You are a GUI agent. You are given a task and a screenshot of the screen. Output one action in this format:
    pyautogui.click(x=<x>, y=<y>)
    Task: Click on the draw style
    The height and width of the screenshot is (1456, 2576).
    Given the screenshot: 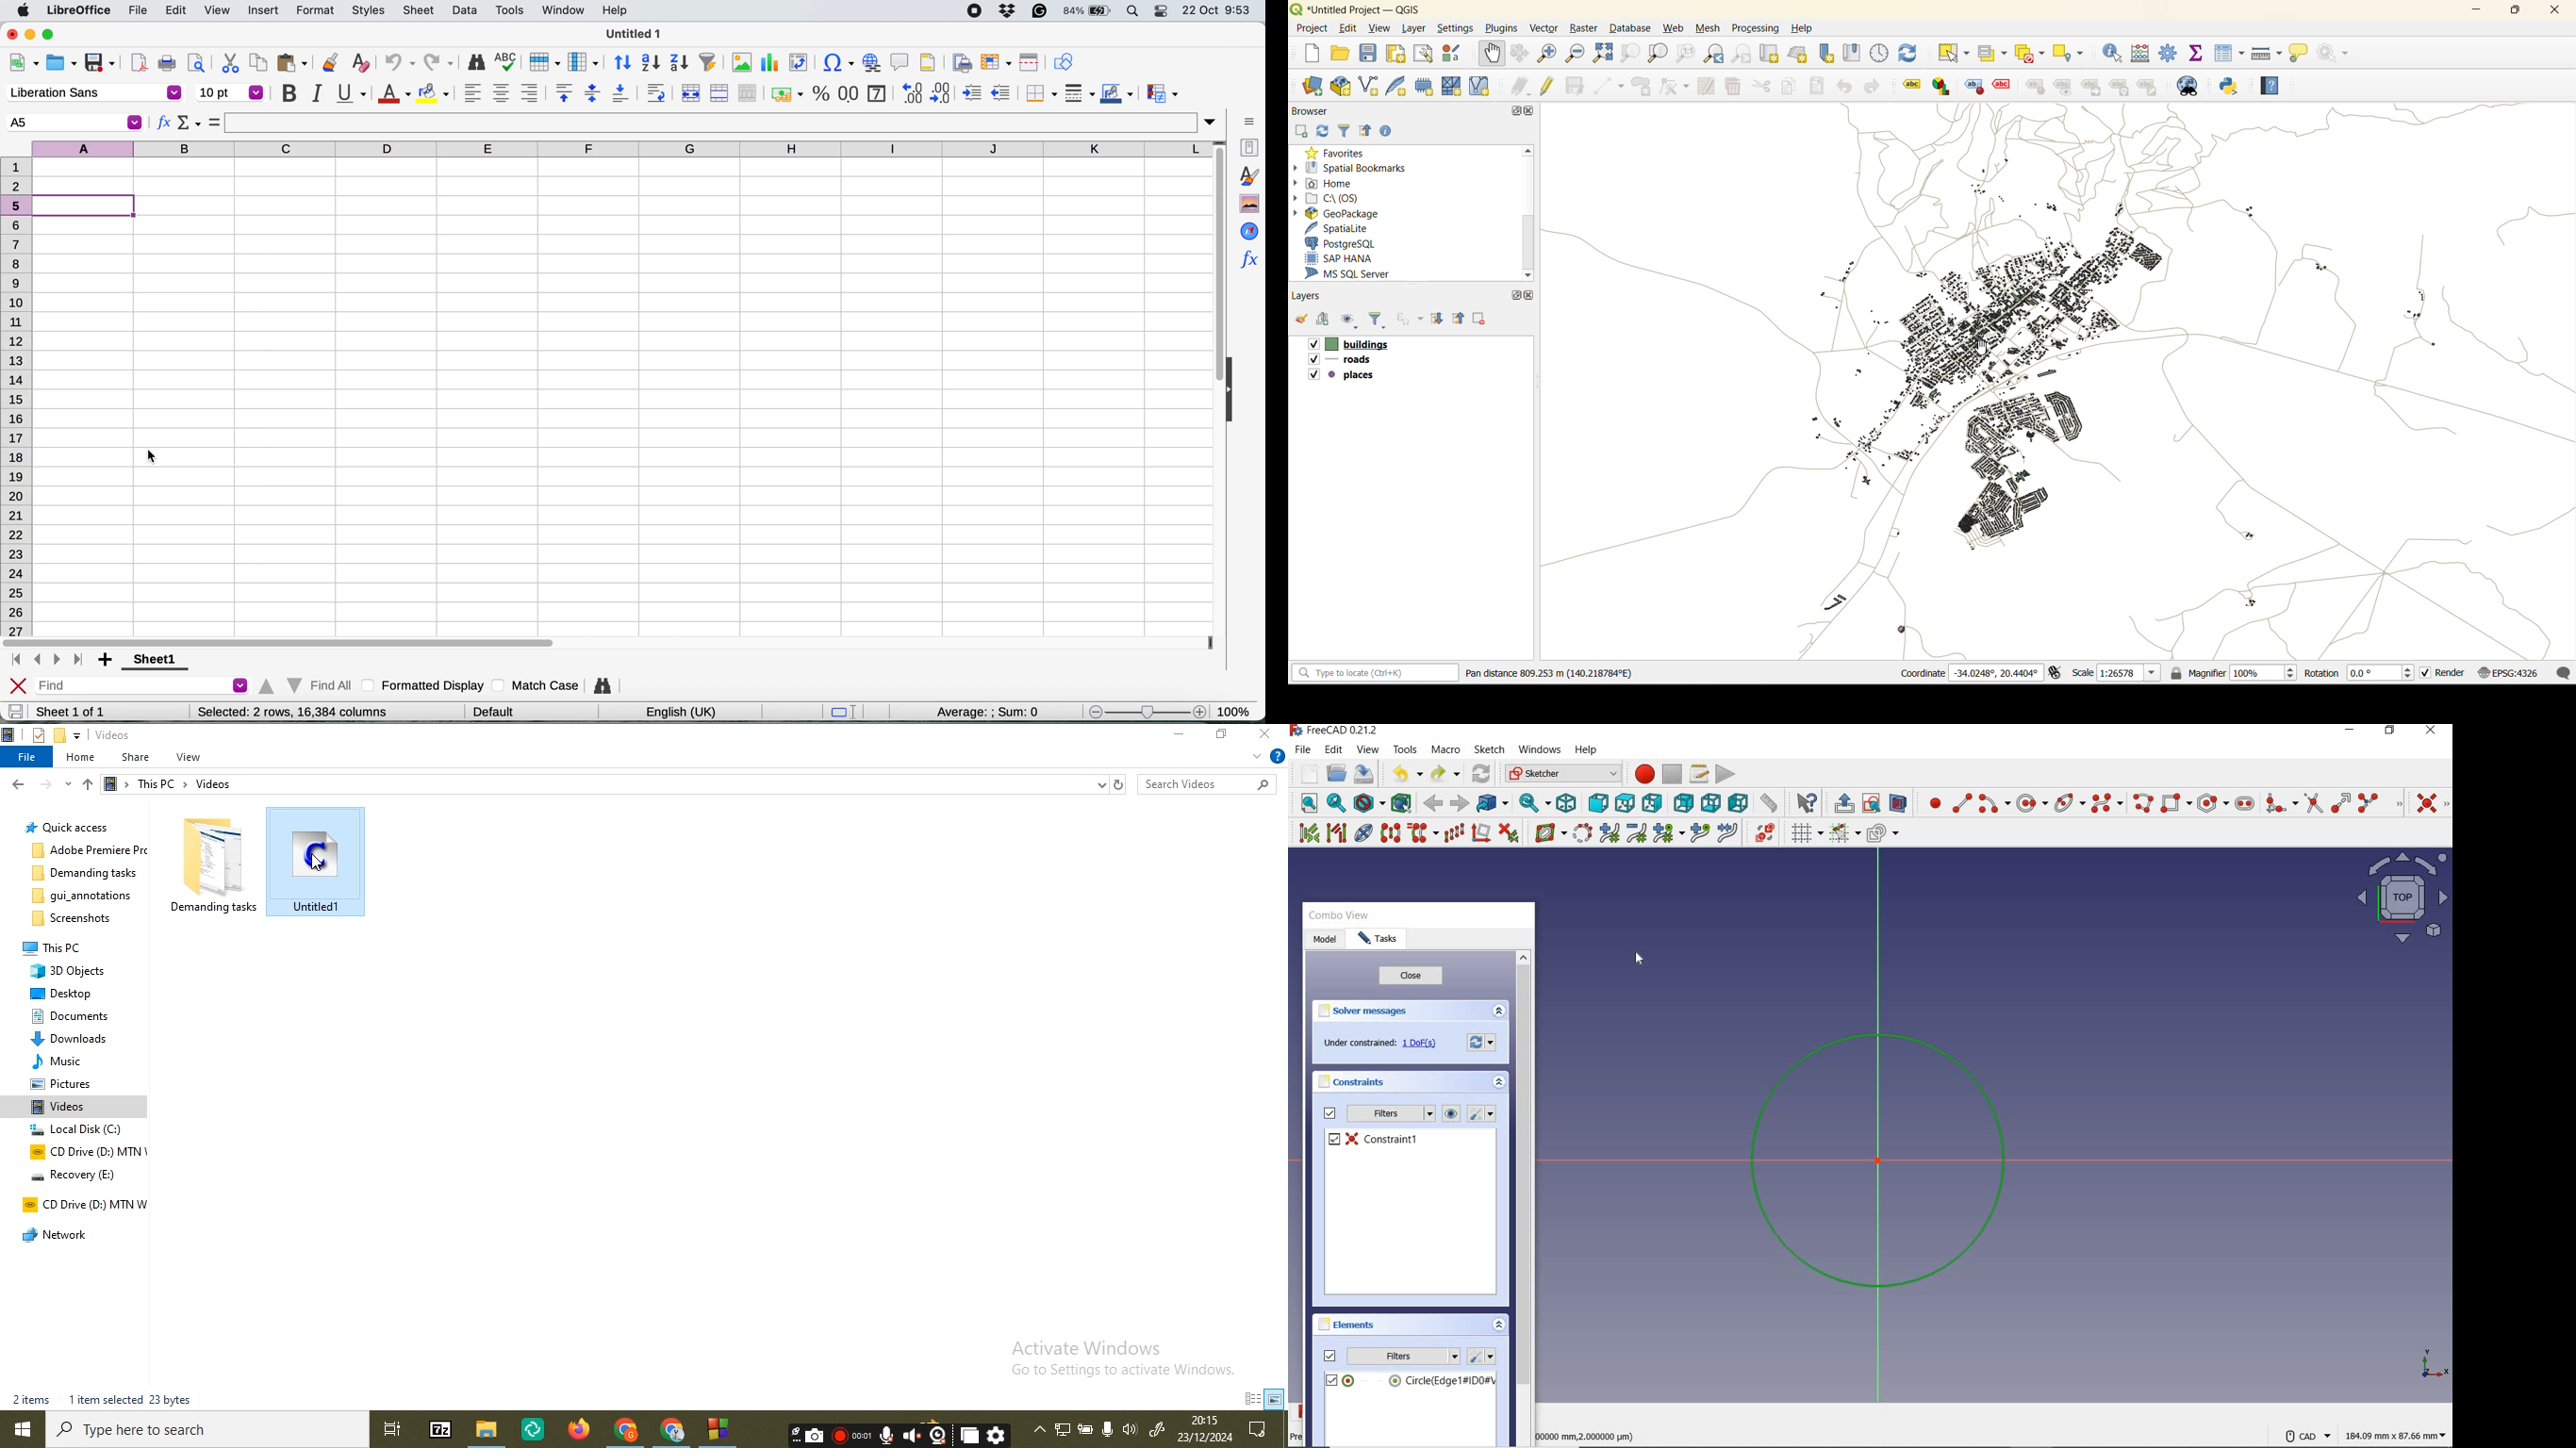 What is the action you would take?
    pyautogui.click(x=1368, y=804)
    